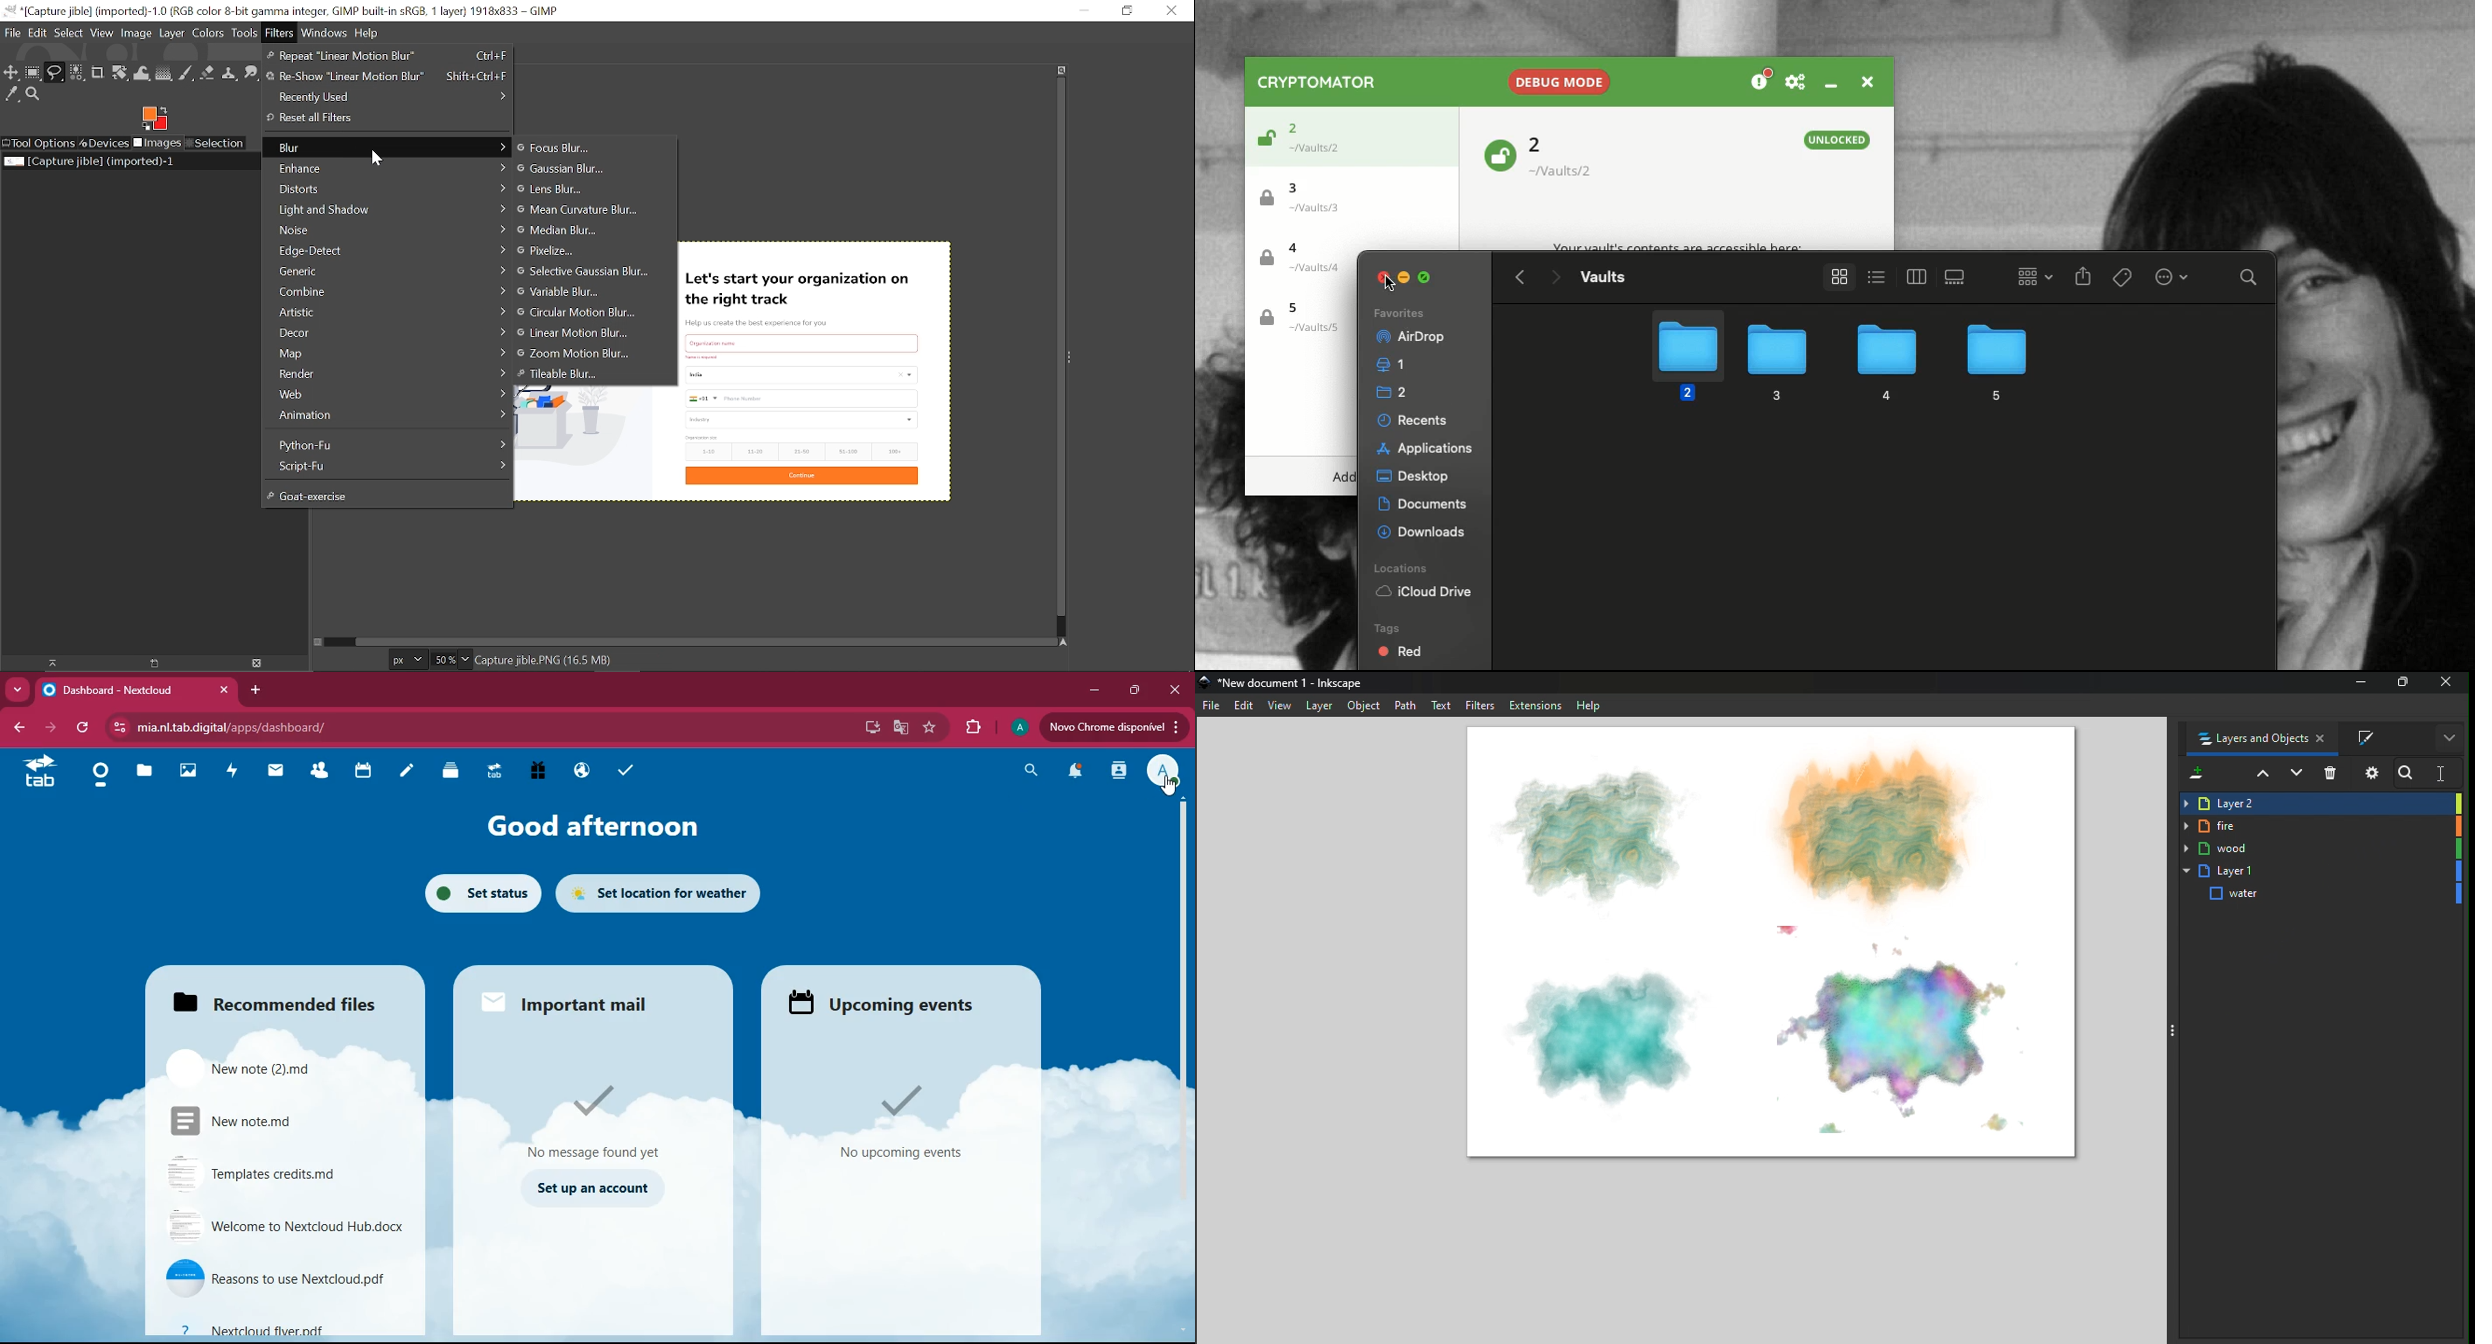  What do you see at coordinates (251, 1121) in the screenshot?
I see `file` at bounding box center [251, 1121].